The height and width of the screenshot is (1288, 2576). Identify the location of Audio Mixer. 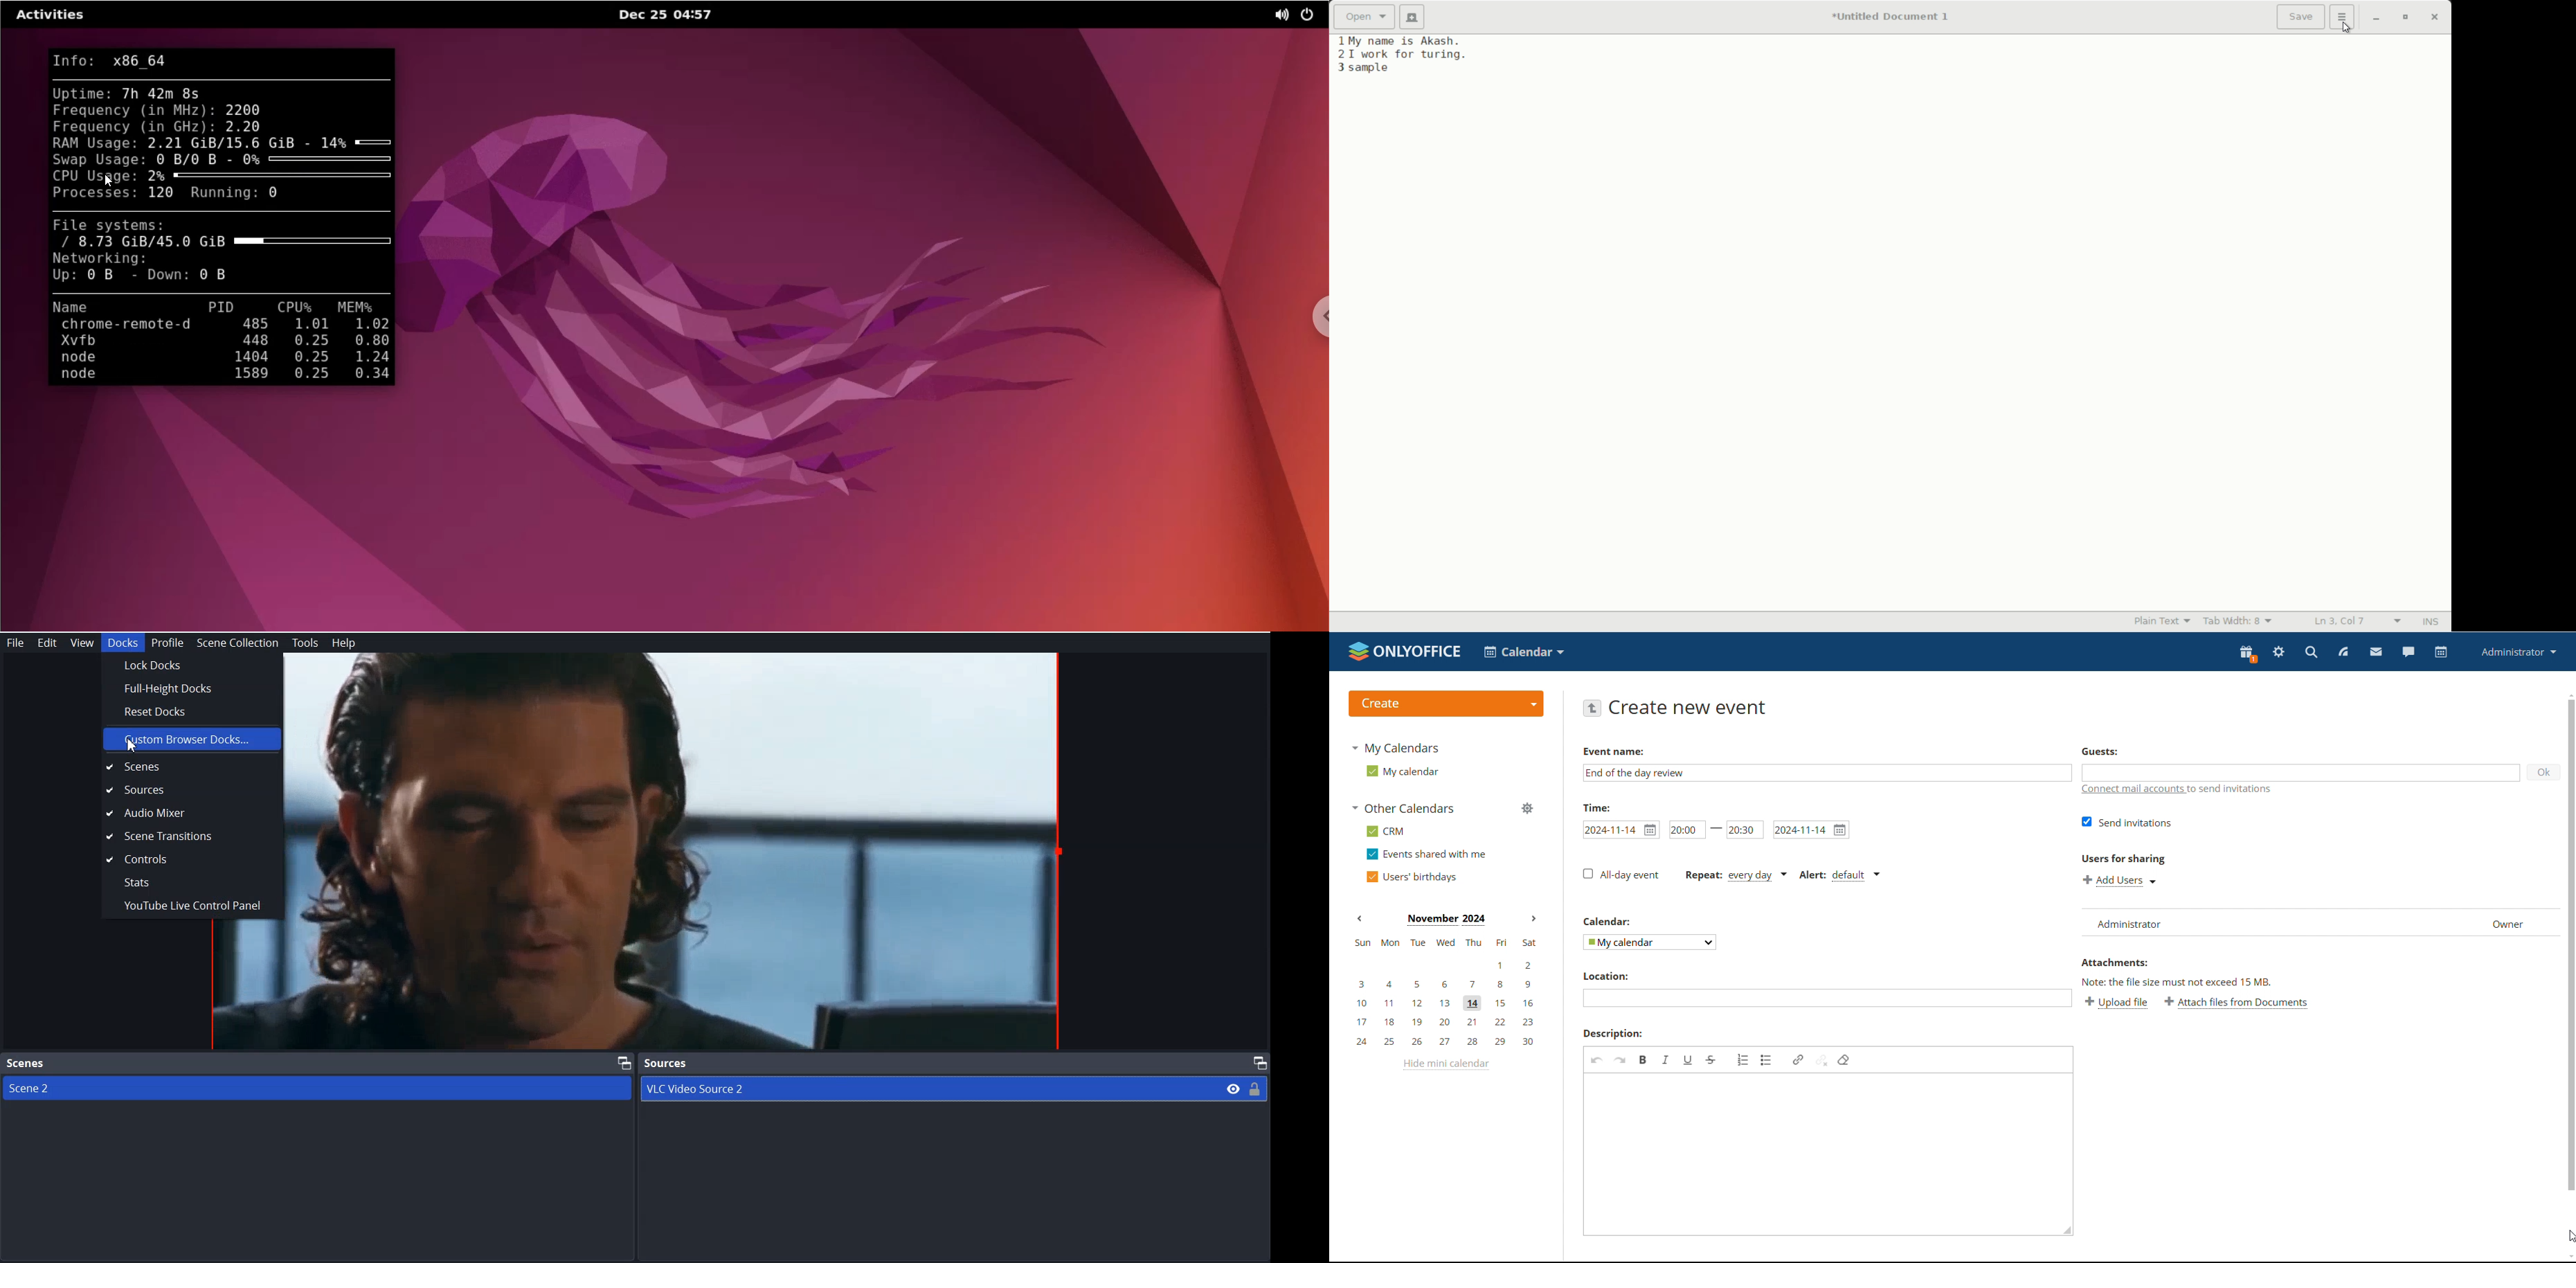
(192, 814).